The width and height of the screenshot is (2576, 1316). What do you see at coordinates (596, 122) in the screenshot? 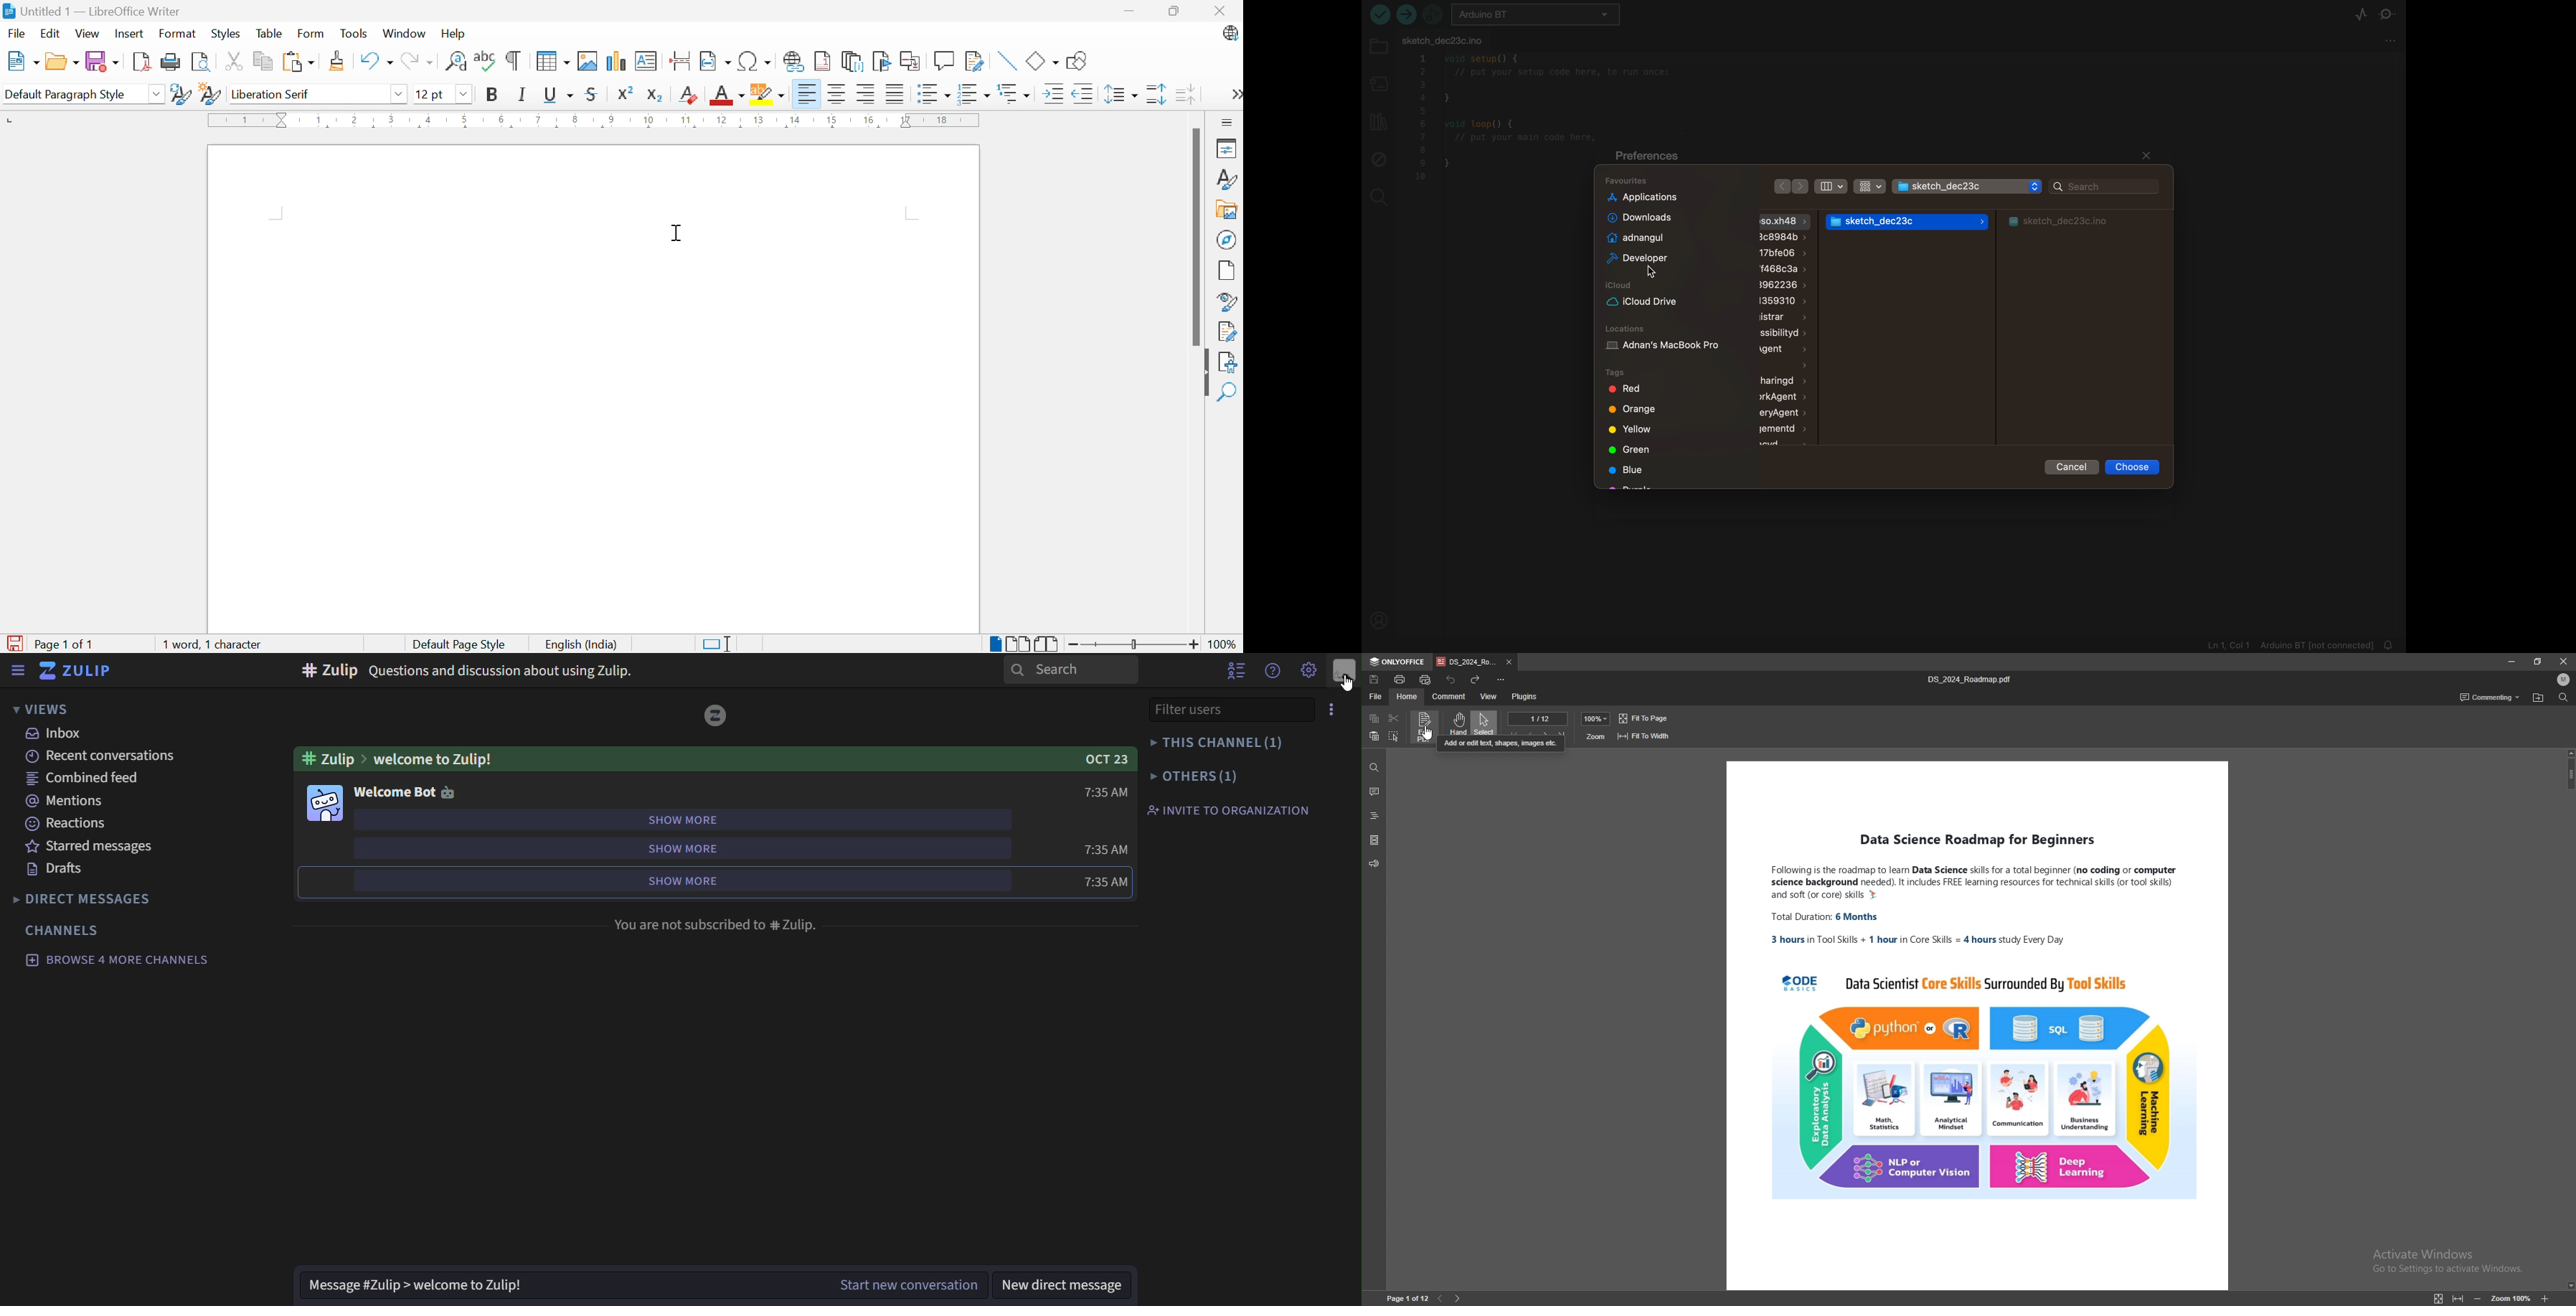
I see `Ruler` at bounding box center [596, 122].